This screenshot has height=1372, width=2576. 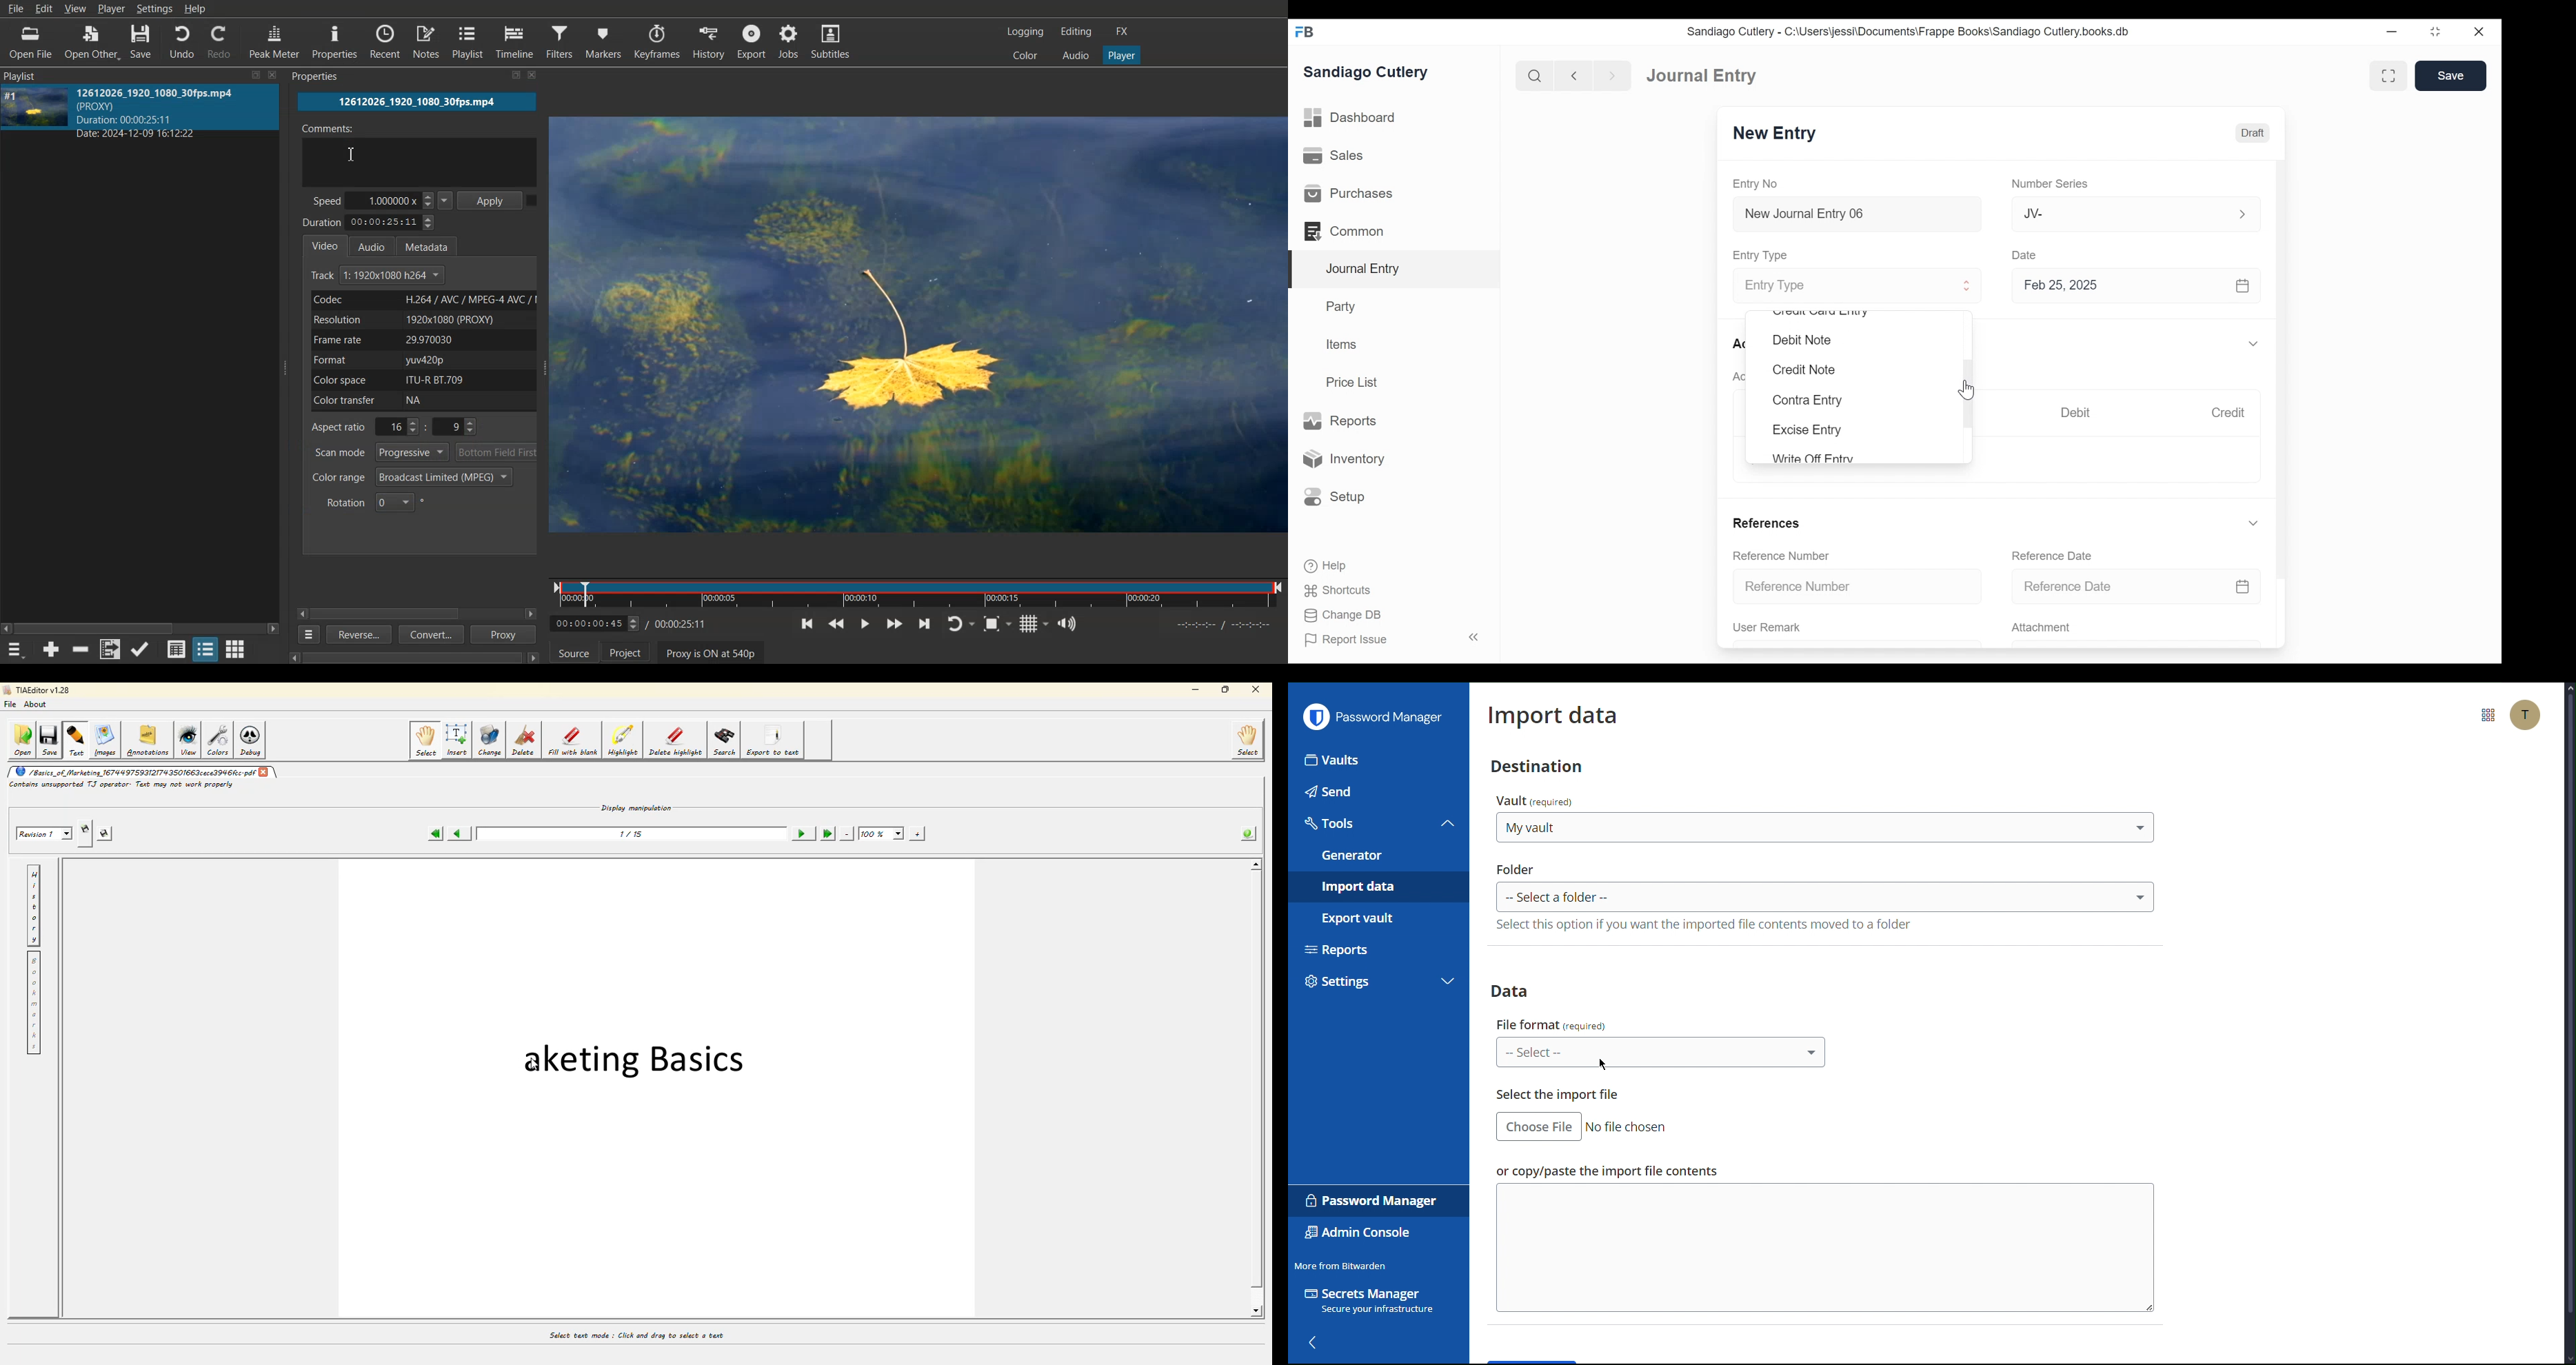 What do you see at coordinates (469, 42) in the screenshot?
I see `Playlist` at bounding box center [469, 42].